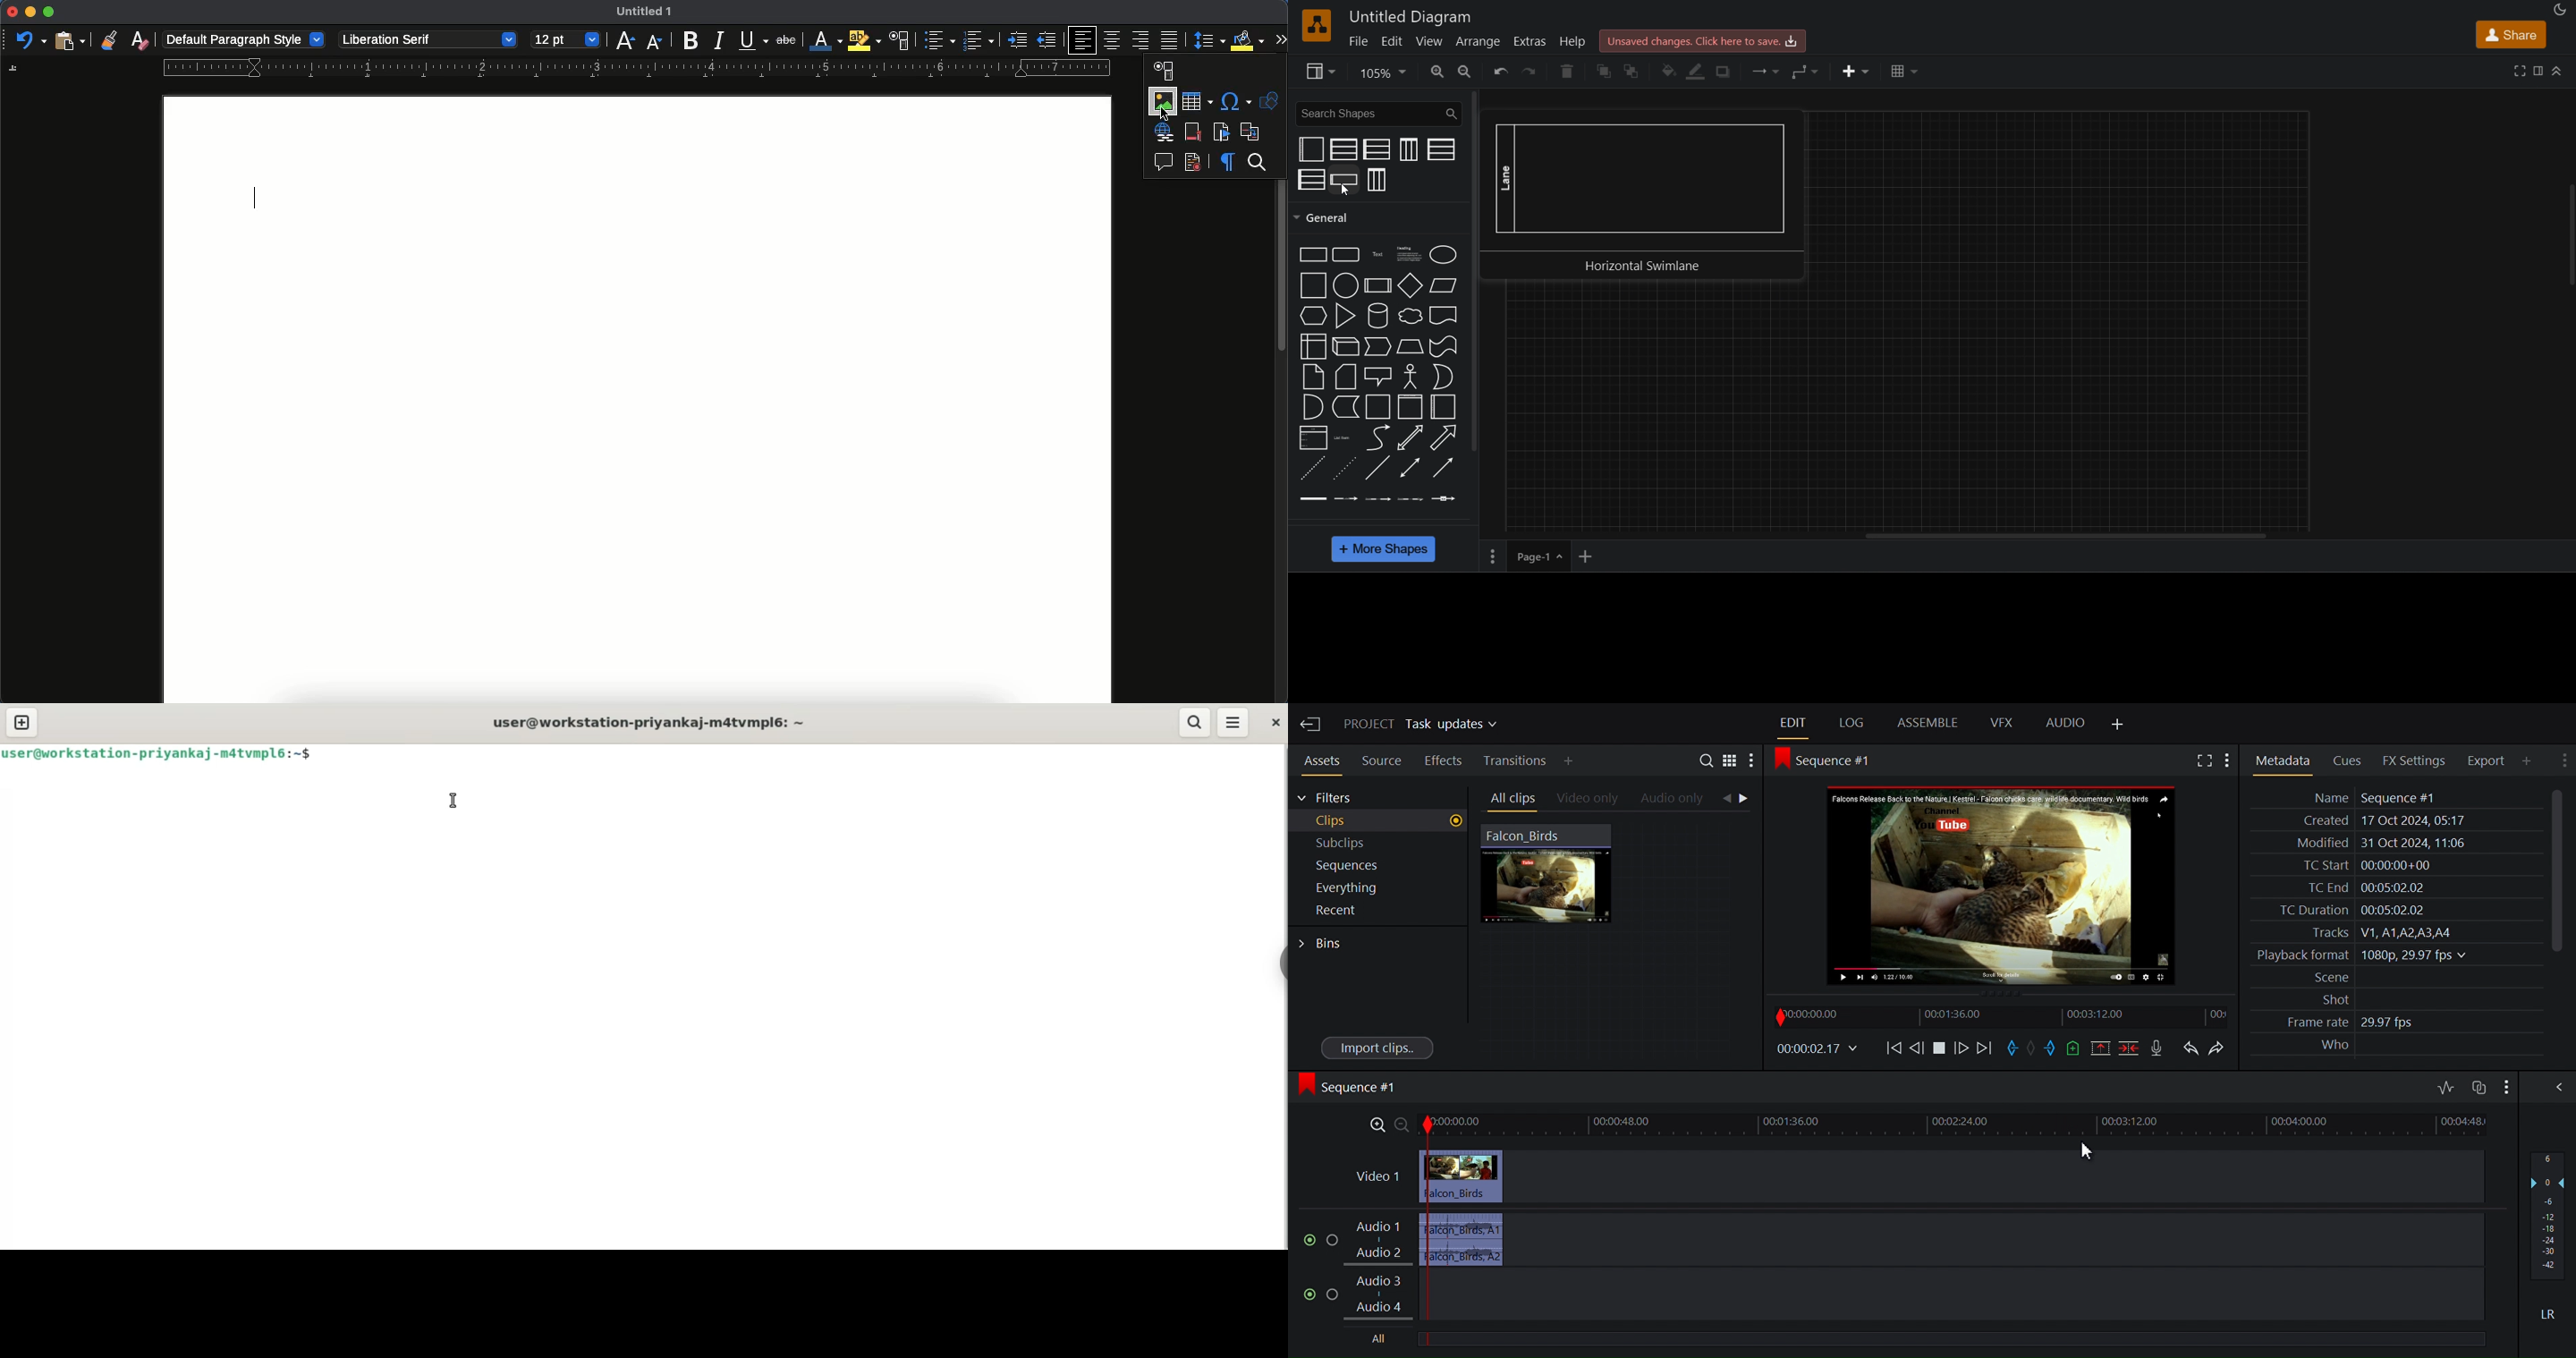 The width and height of the screenshot is (2576, 1372). Describe the element at coordinates (655, 43) in the screenshot. I see `decrease size` at that location.